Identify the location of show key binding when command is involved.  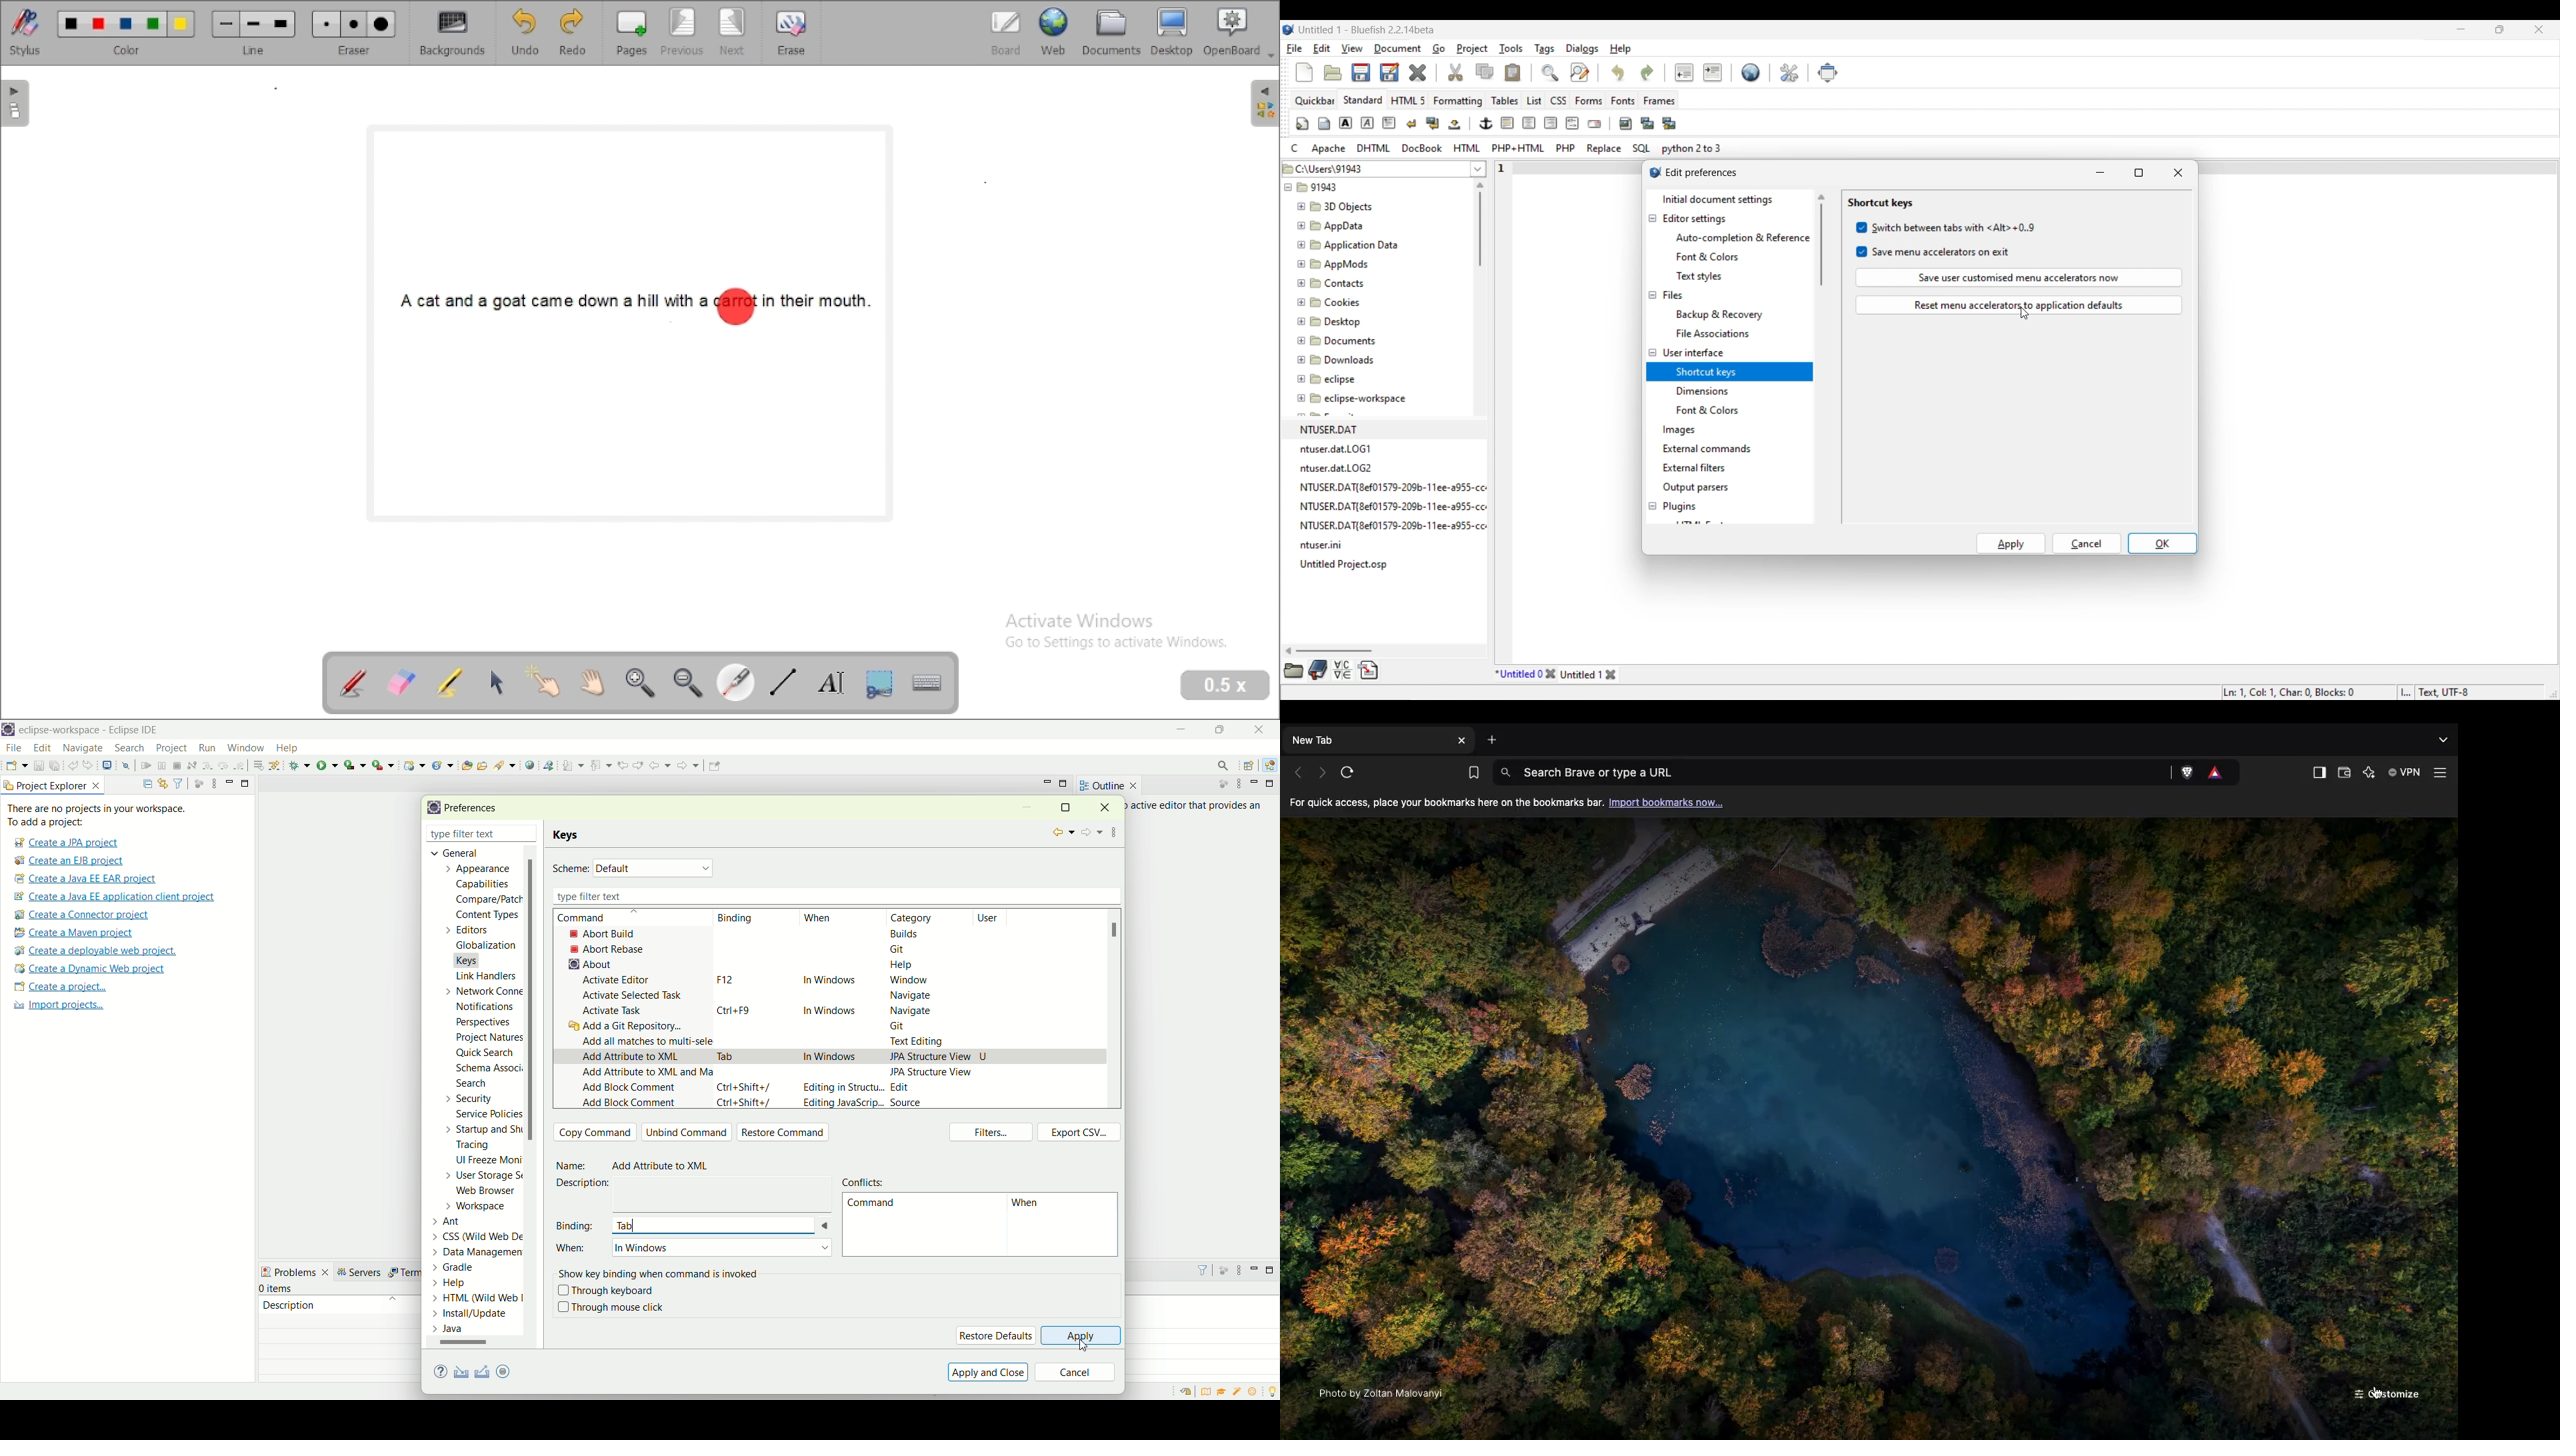
(661, 1272).